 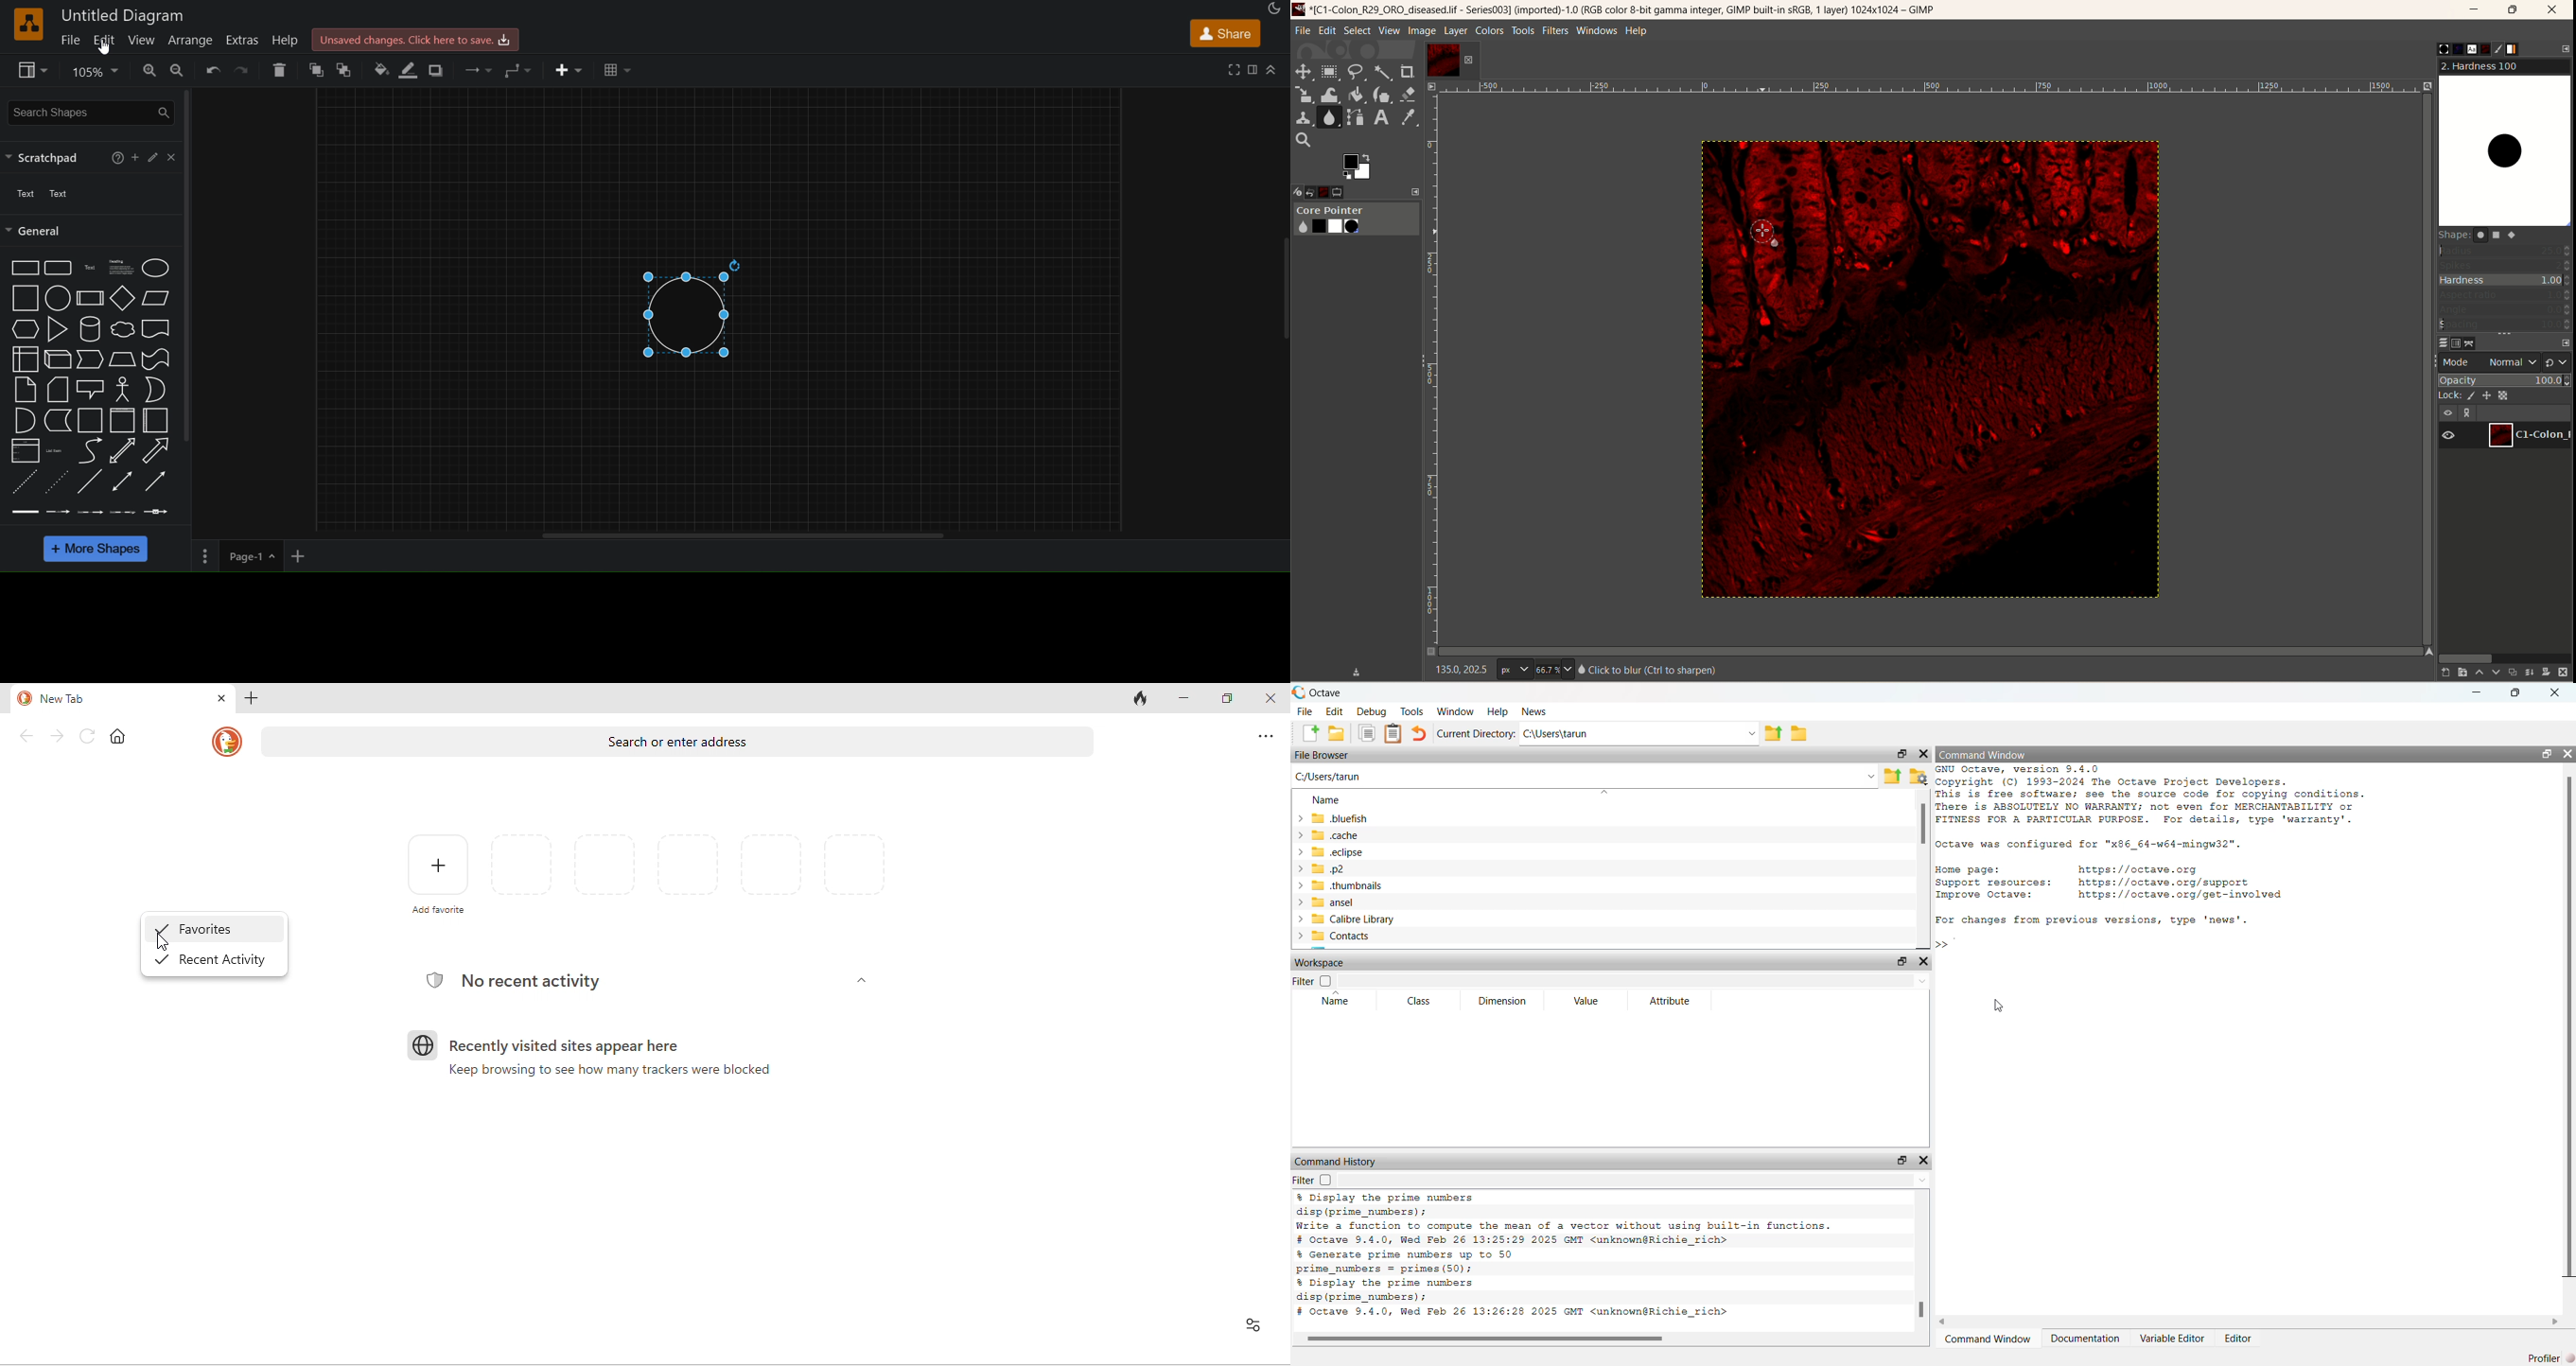 I want to click on bidirectional arrow, so click(x=124, y=452).